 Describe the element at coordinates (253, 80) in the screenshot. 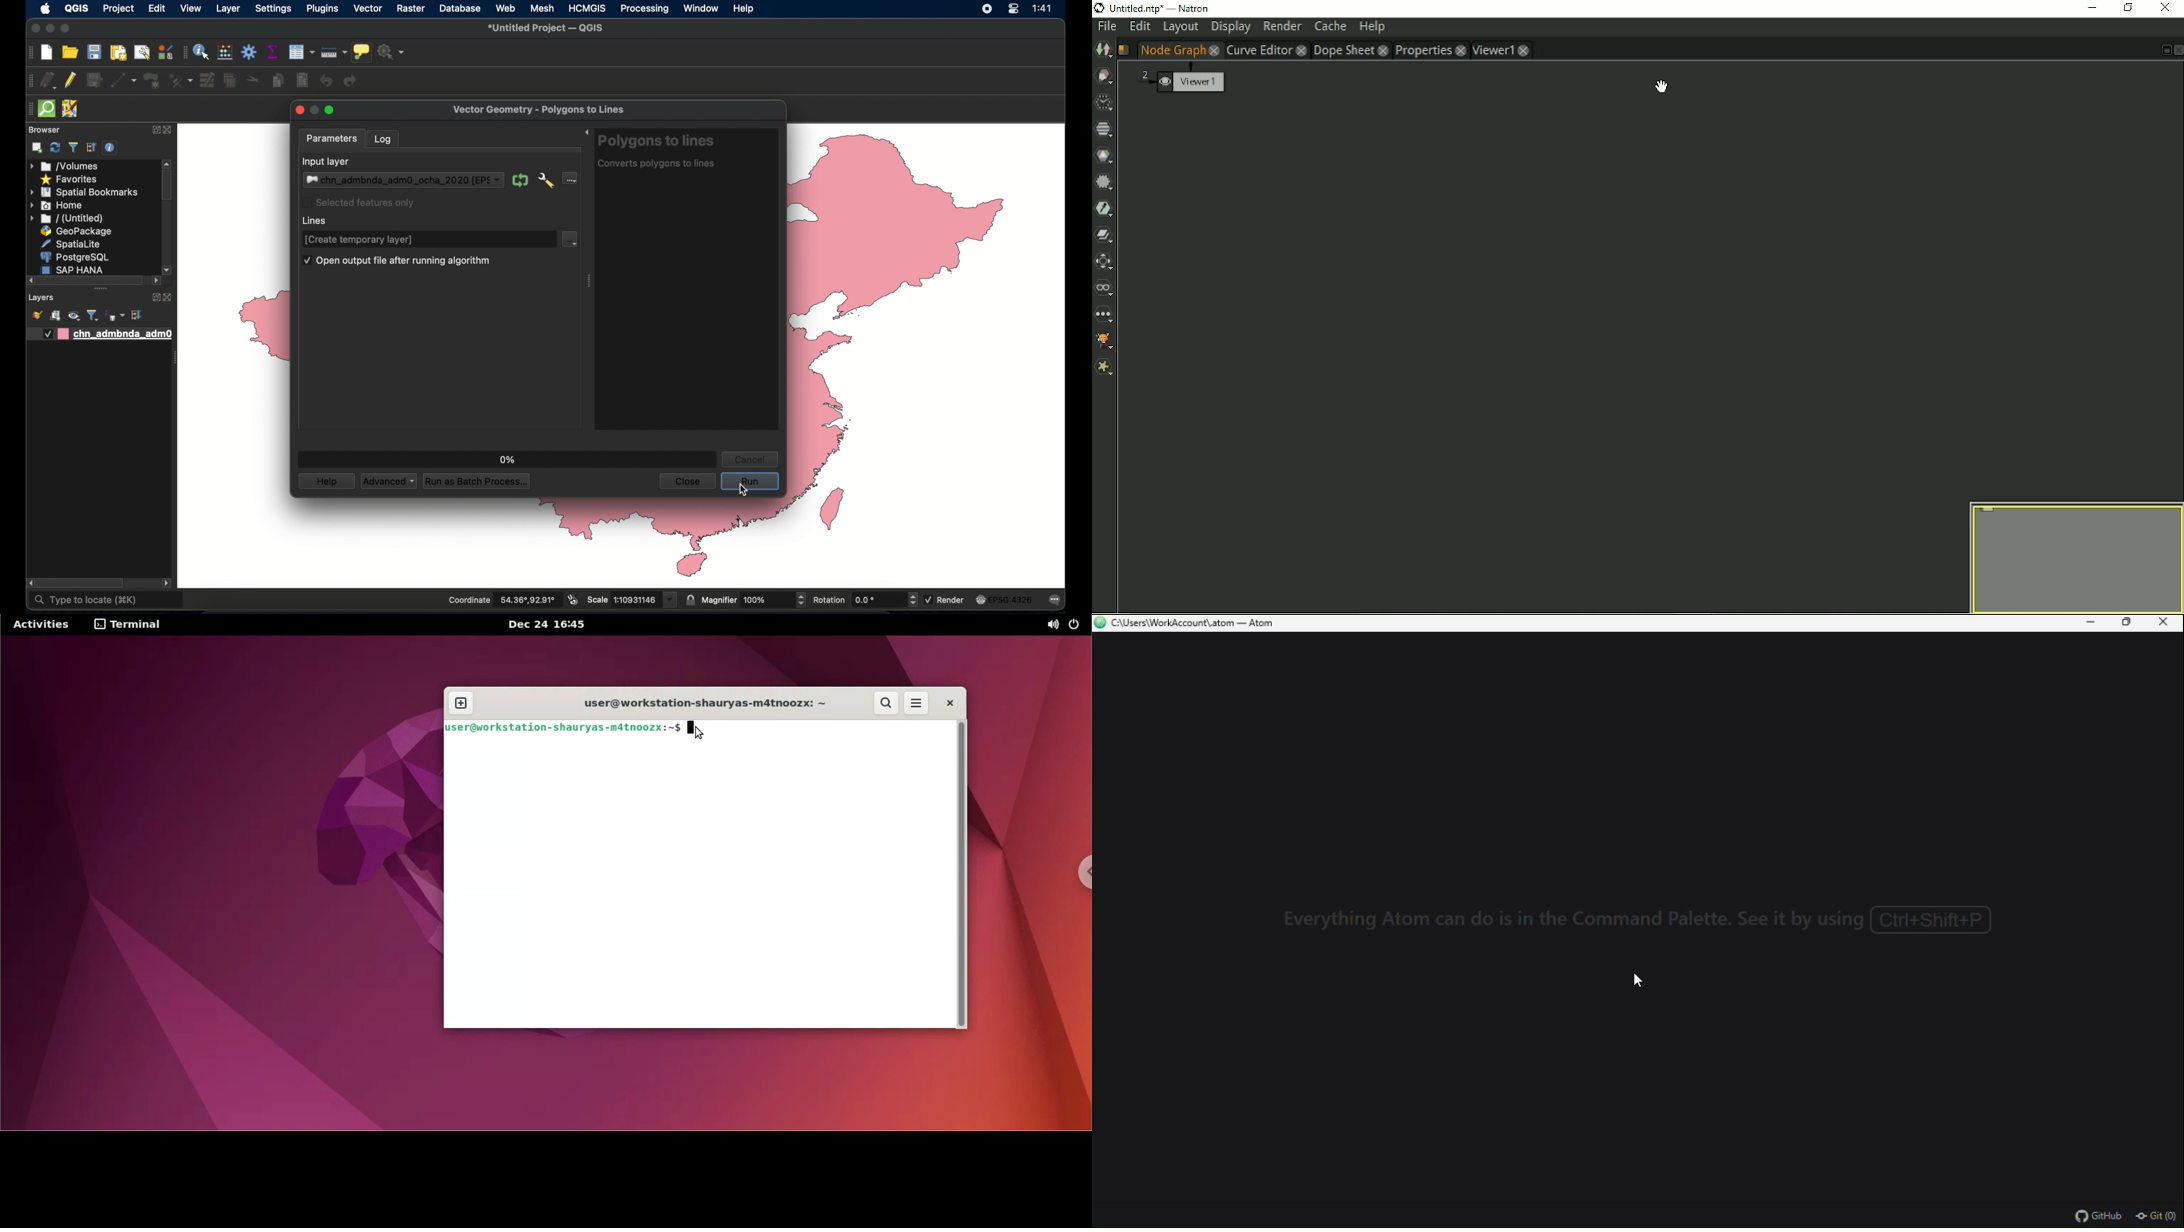

I see `cut features` at that location.